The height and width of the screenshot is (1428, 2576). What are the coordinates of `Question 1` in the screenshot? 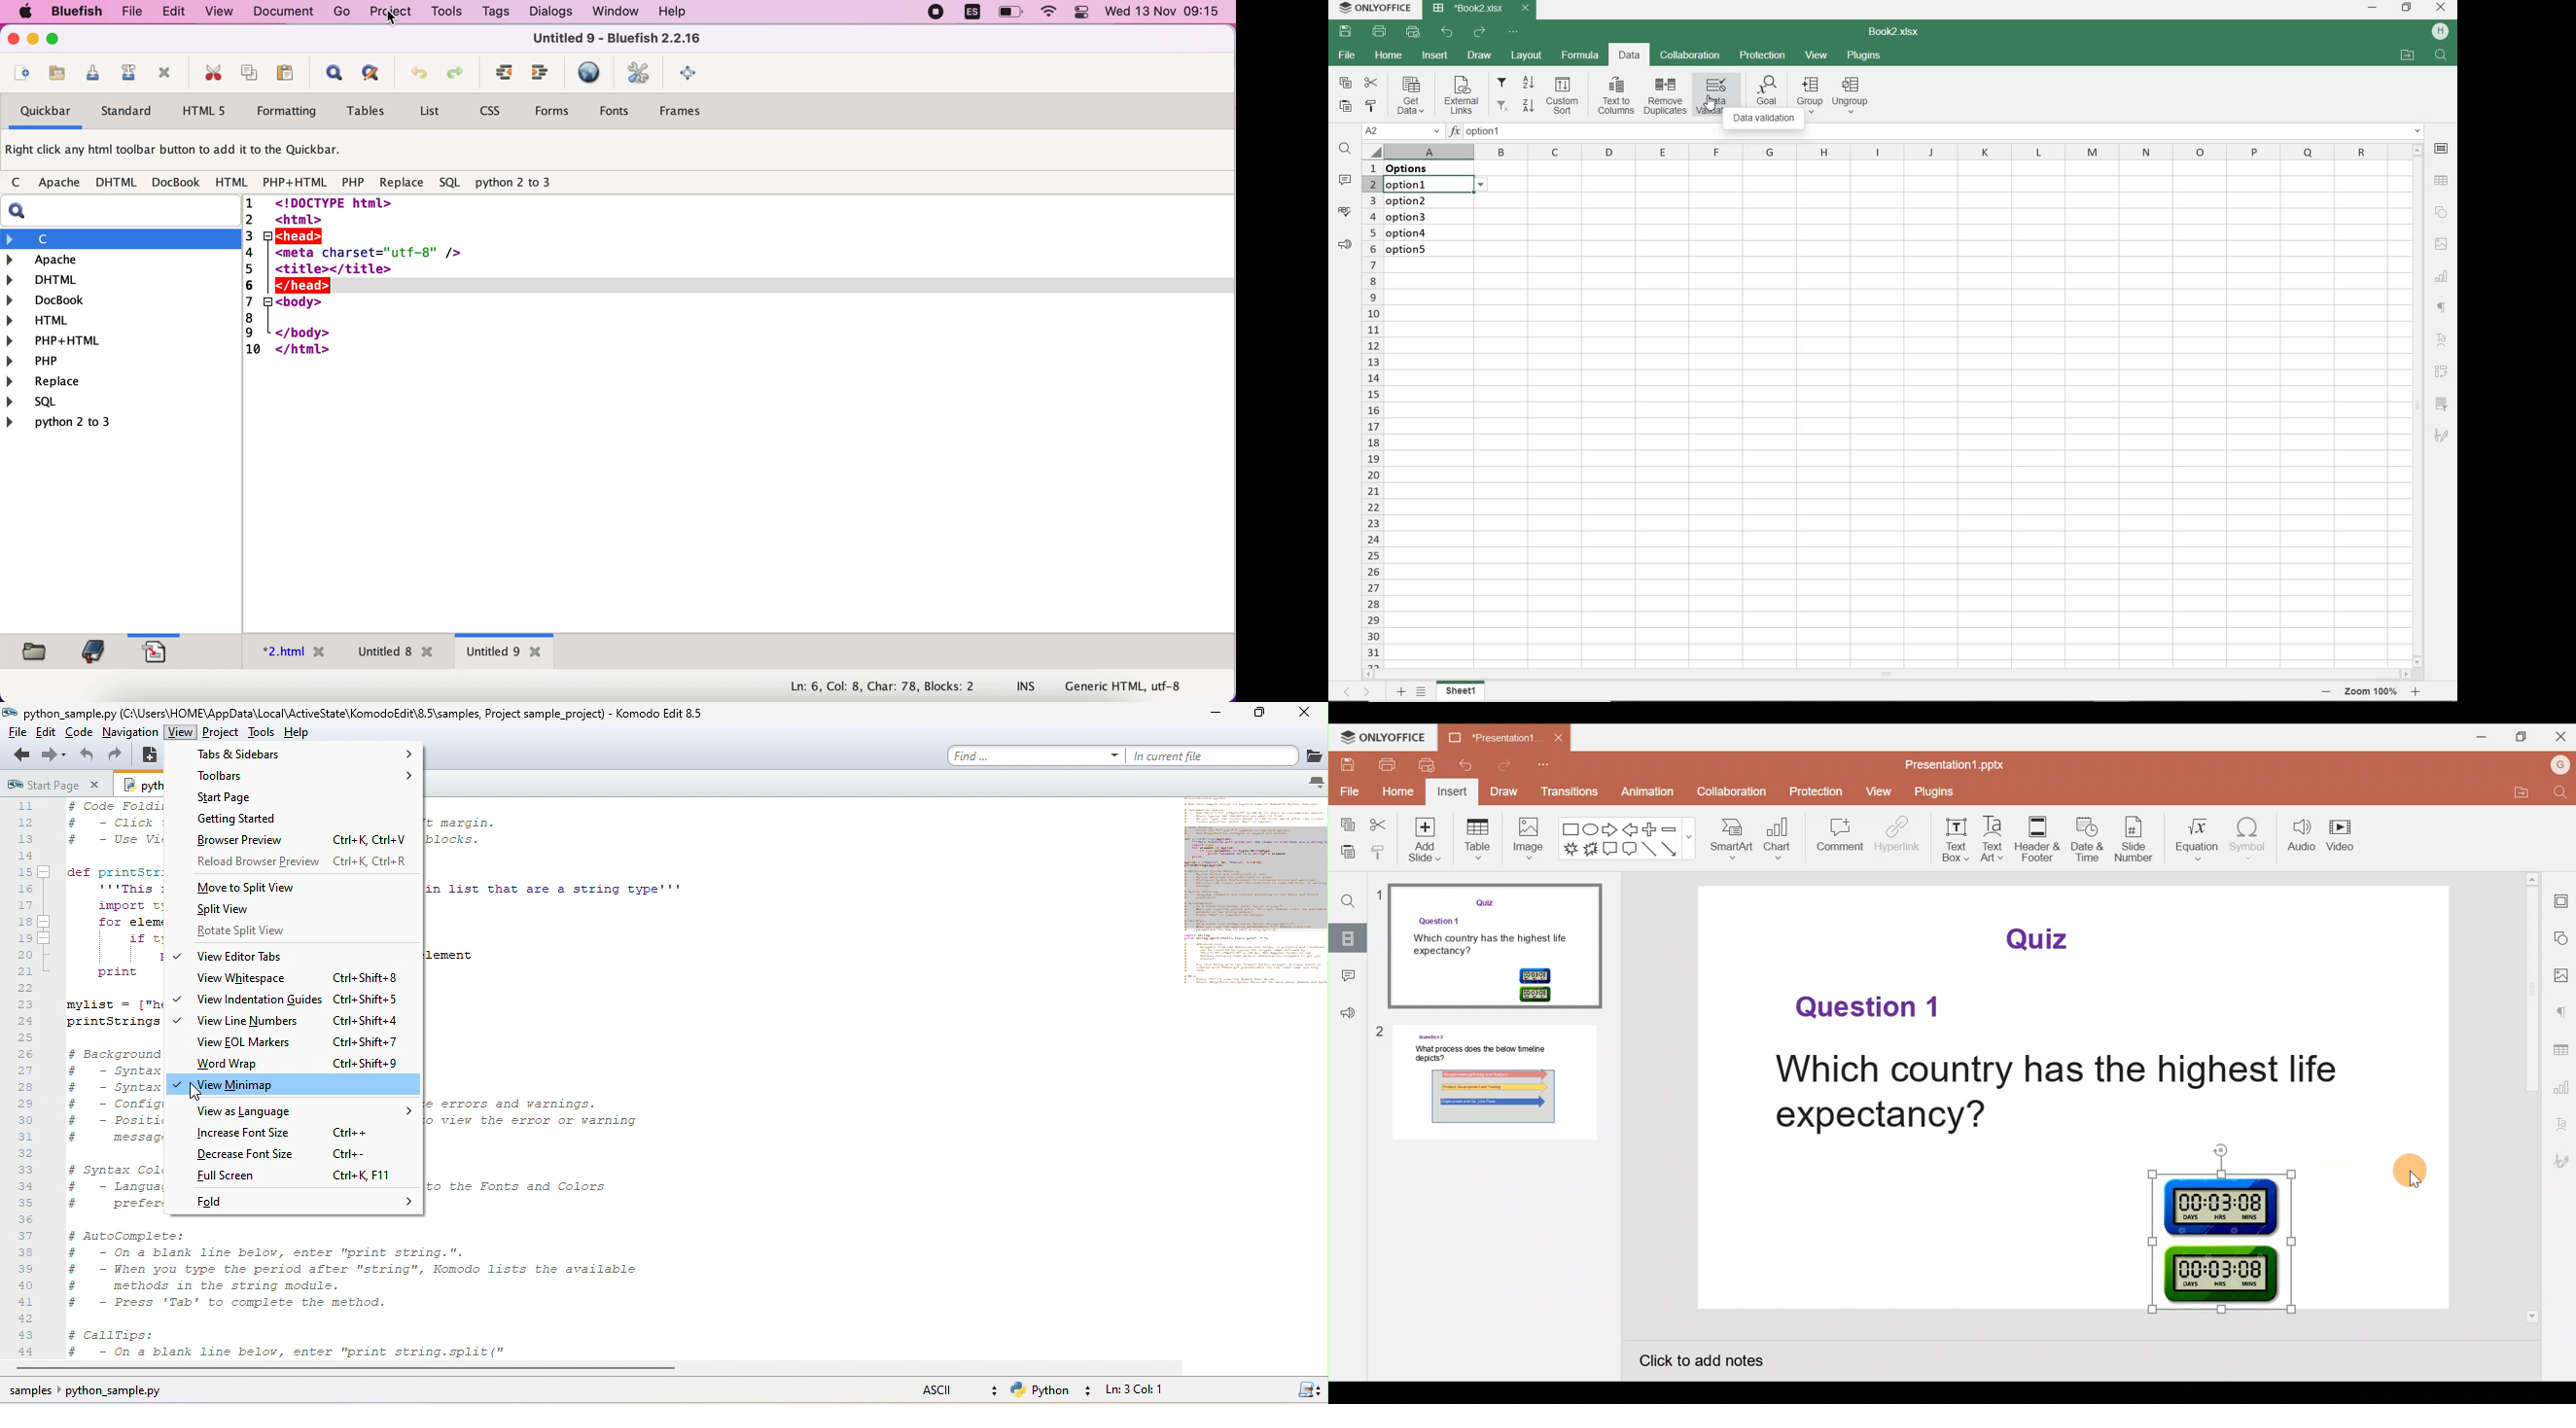 It's located at (1867, 1008).